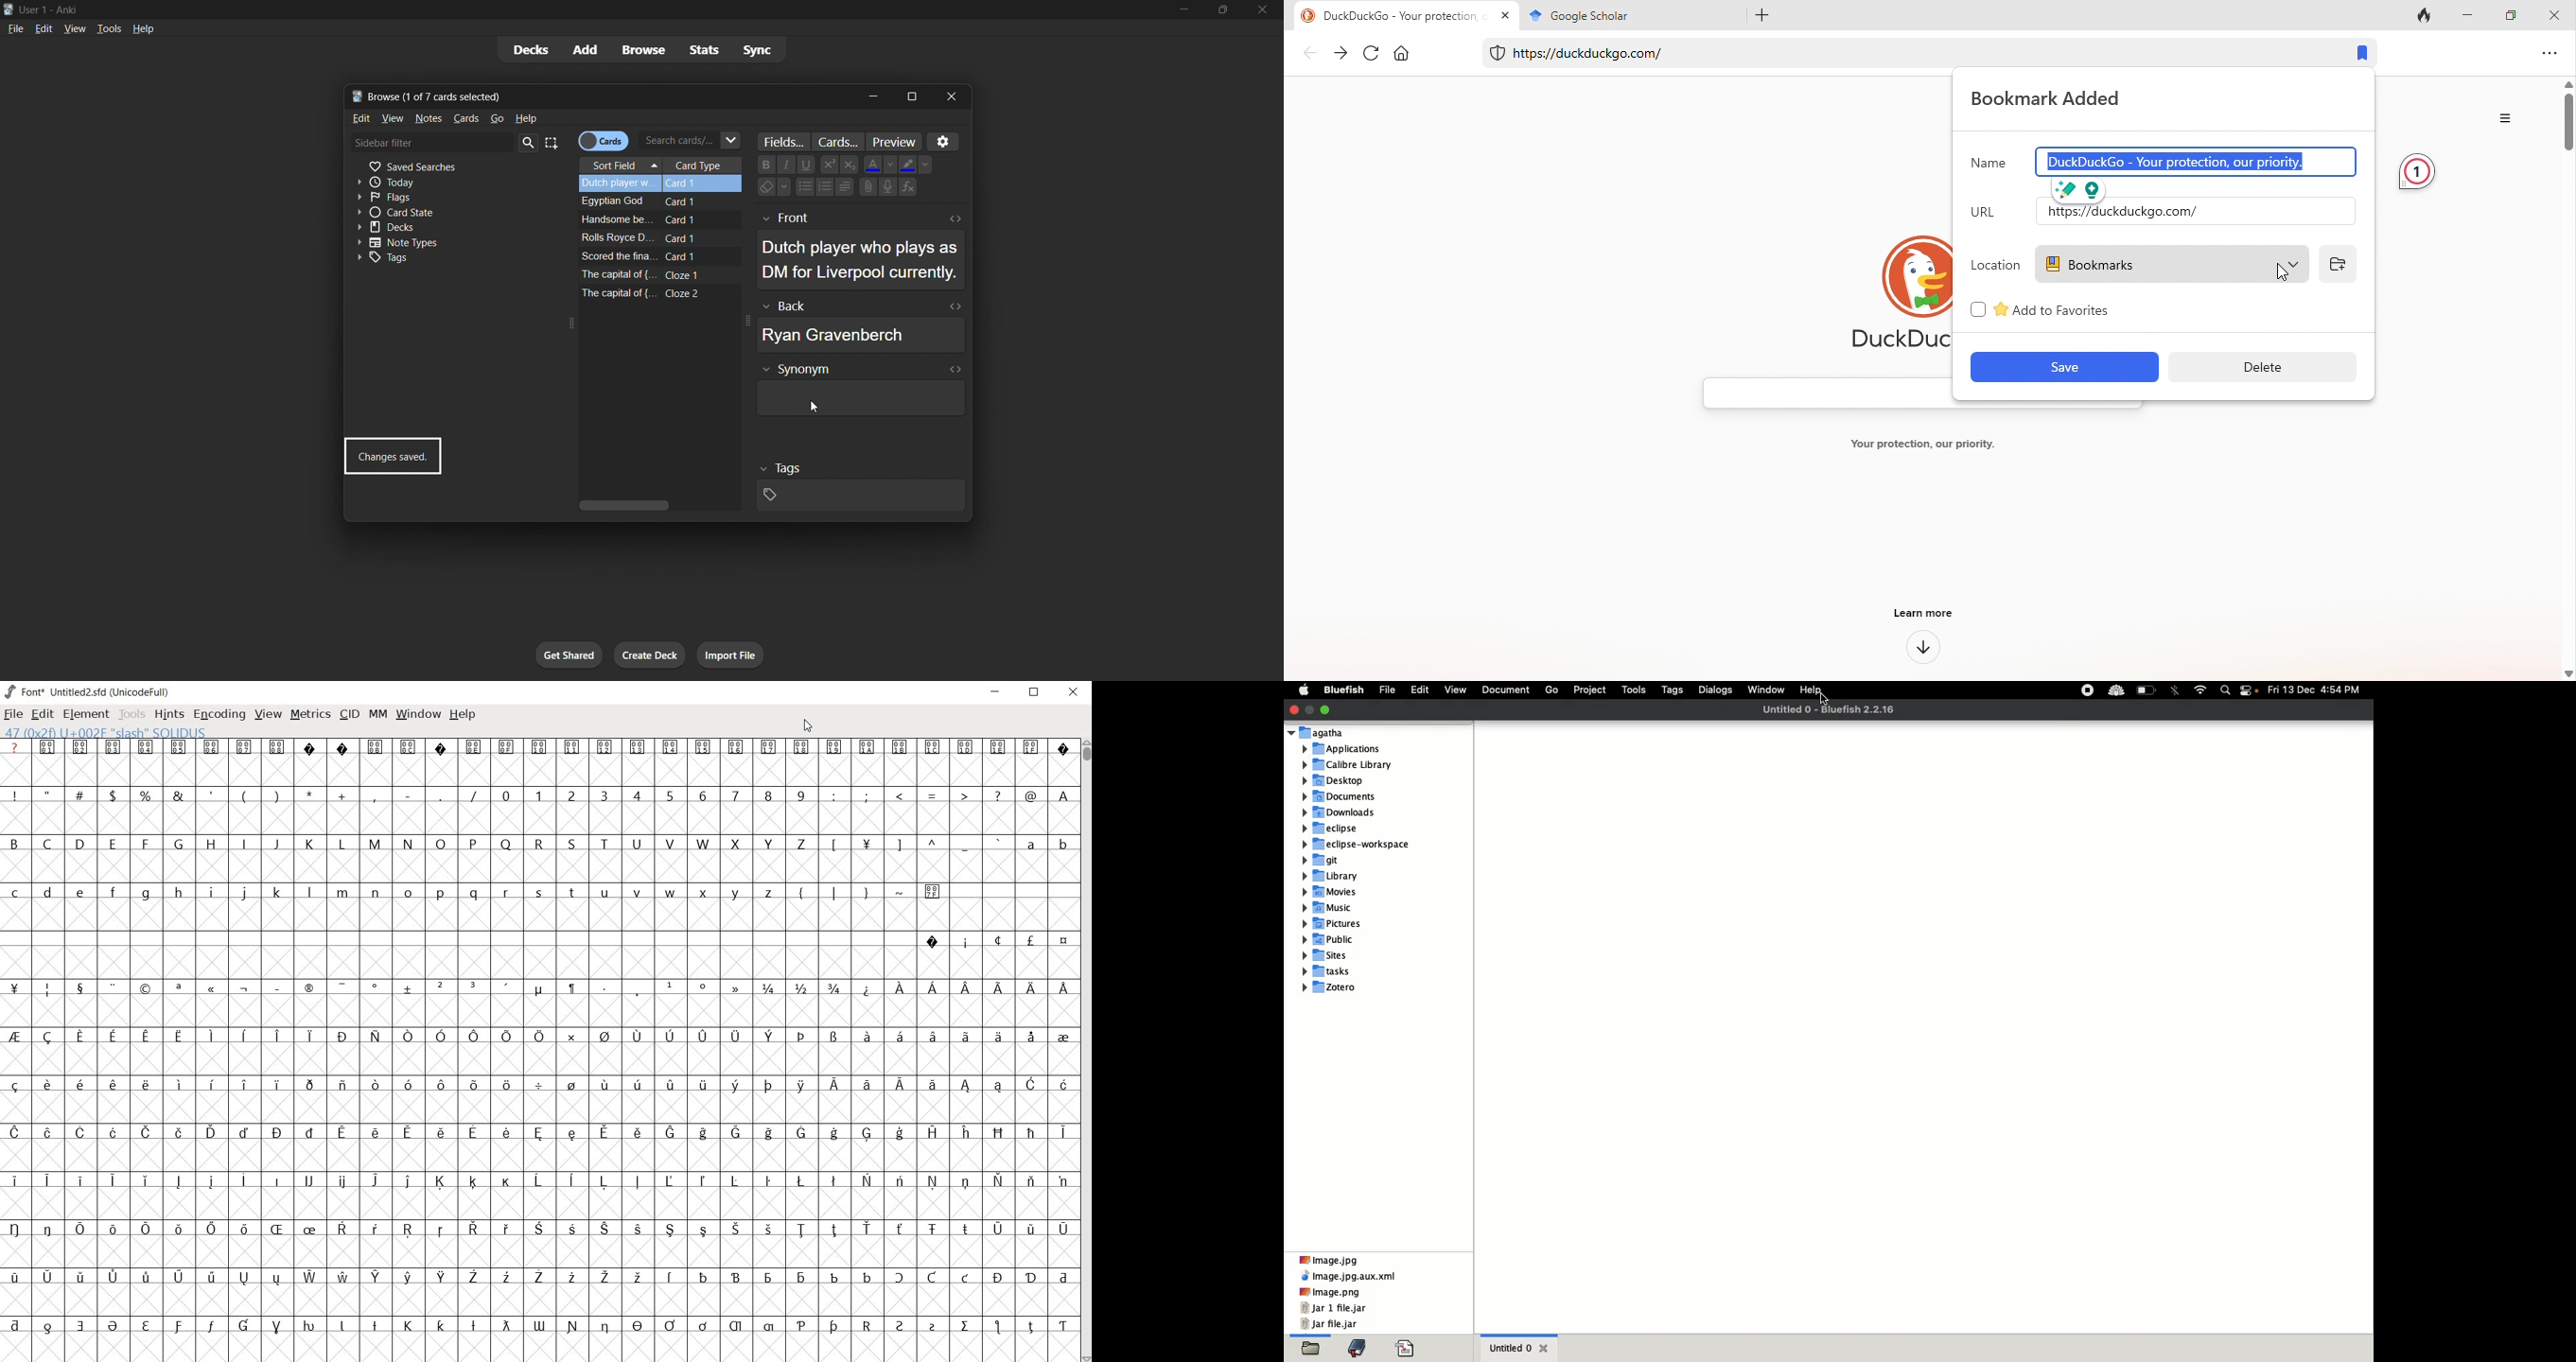 The width and height of the screenshot is (2576, 1372). I want to click on EDIT, so click(43, 714).